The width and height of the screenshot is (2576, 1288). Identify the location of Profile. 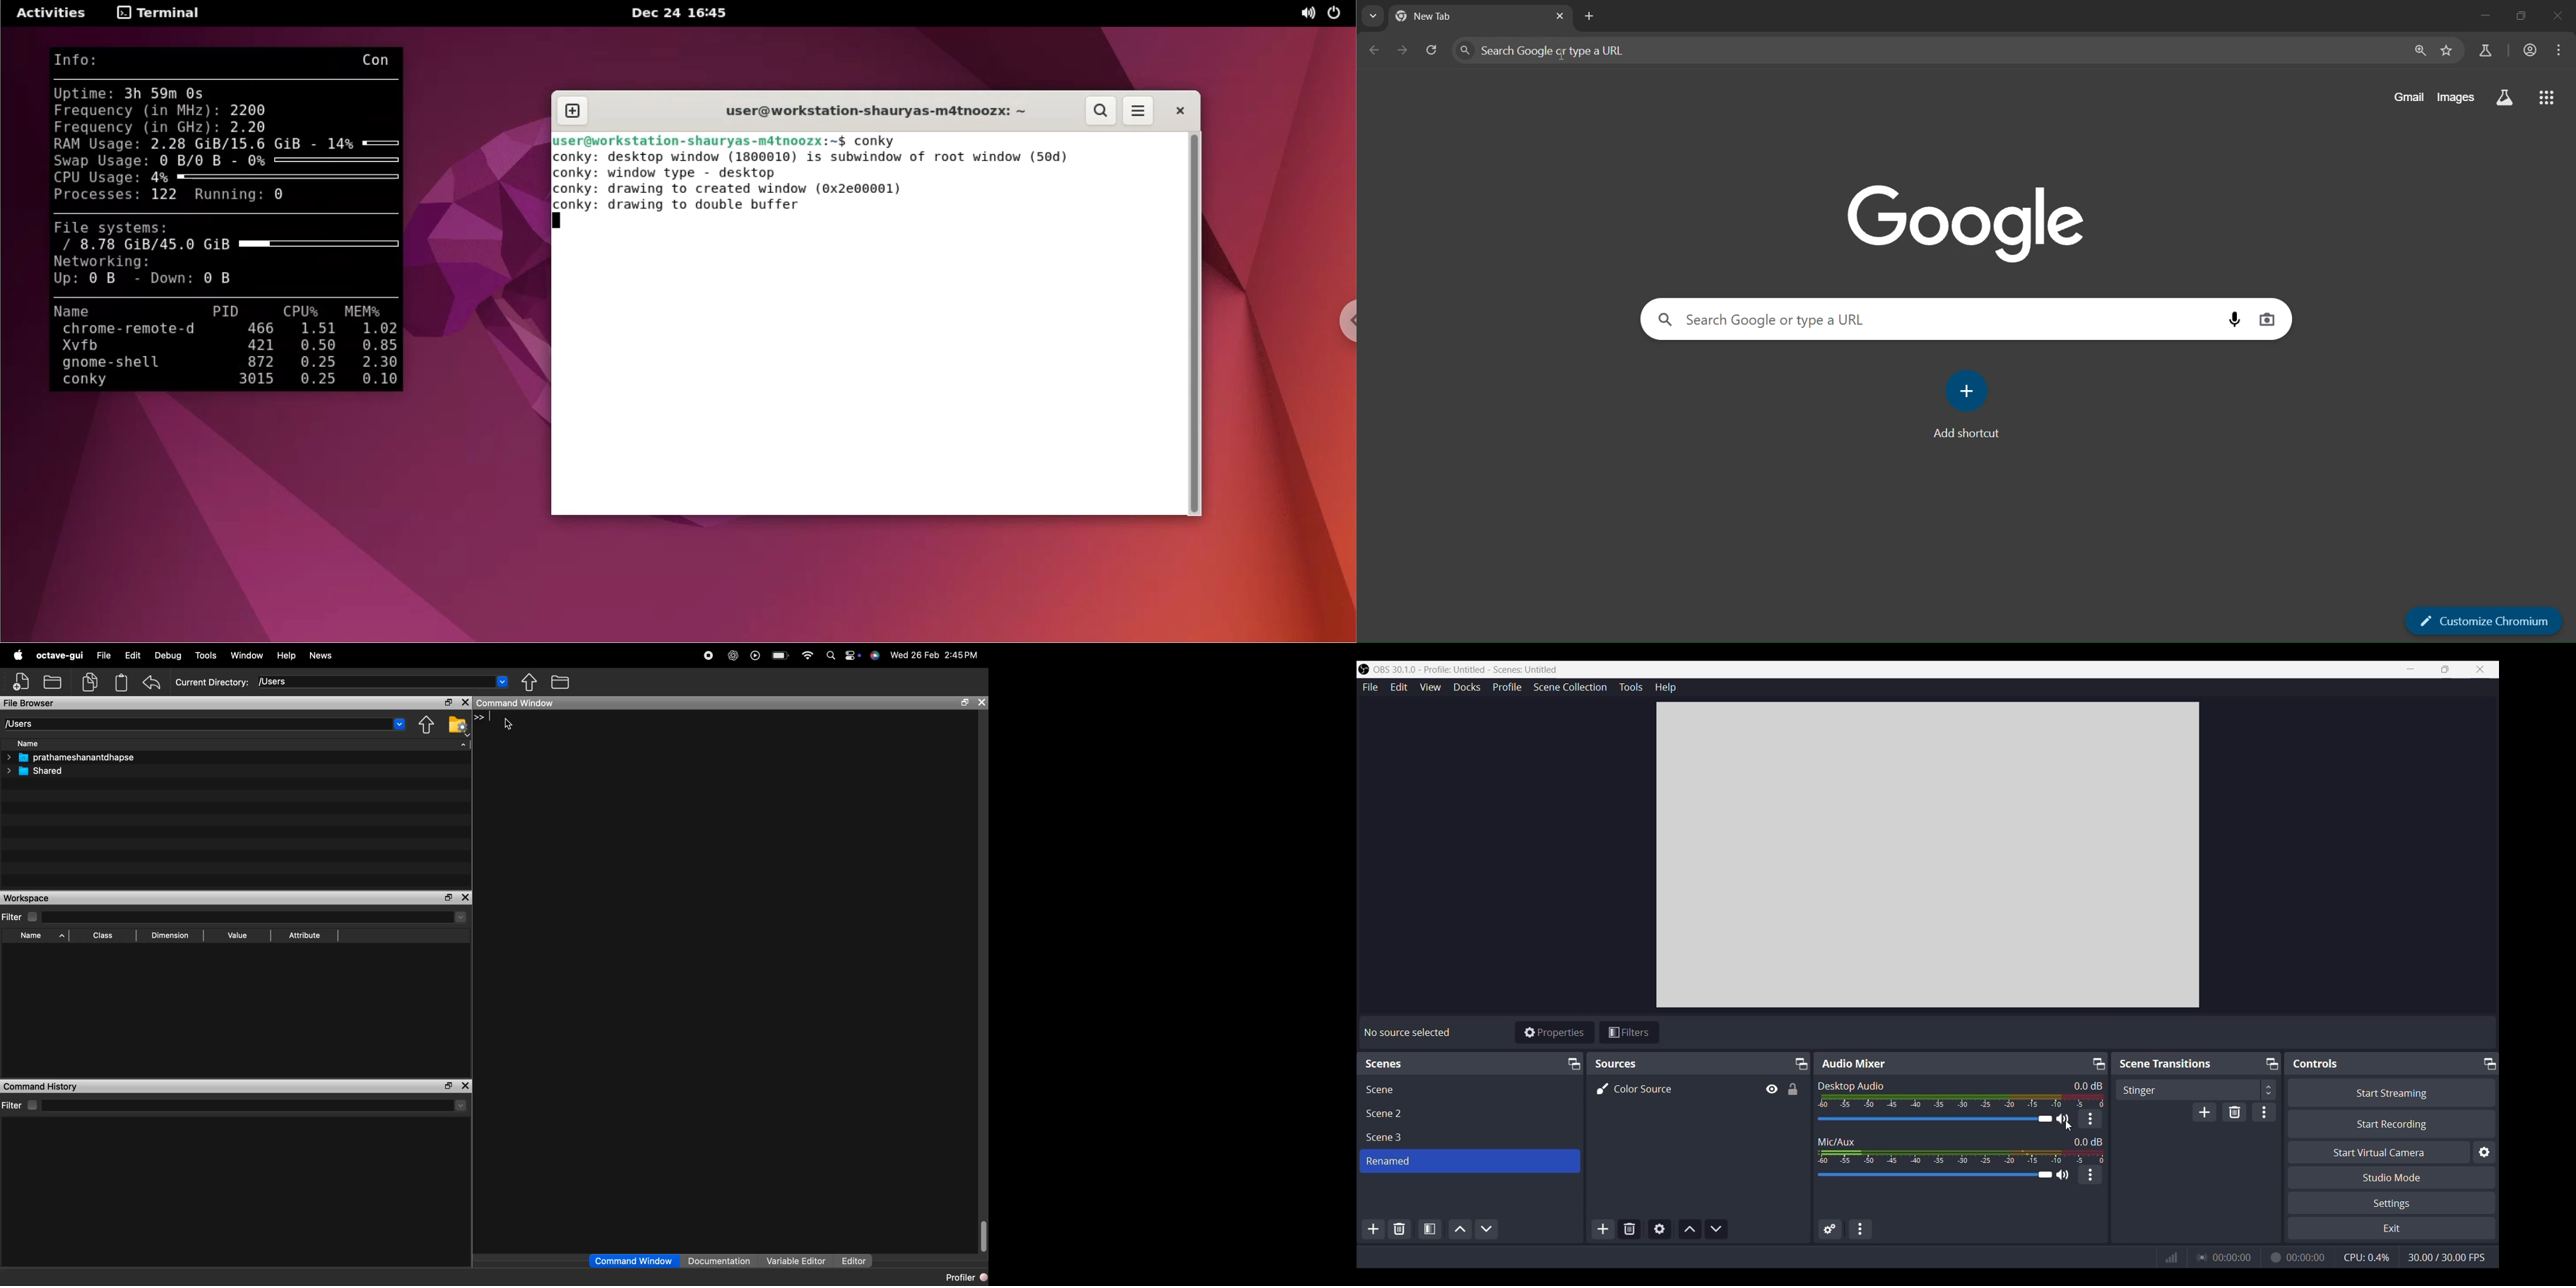
(1507, 688).